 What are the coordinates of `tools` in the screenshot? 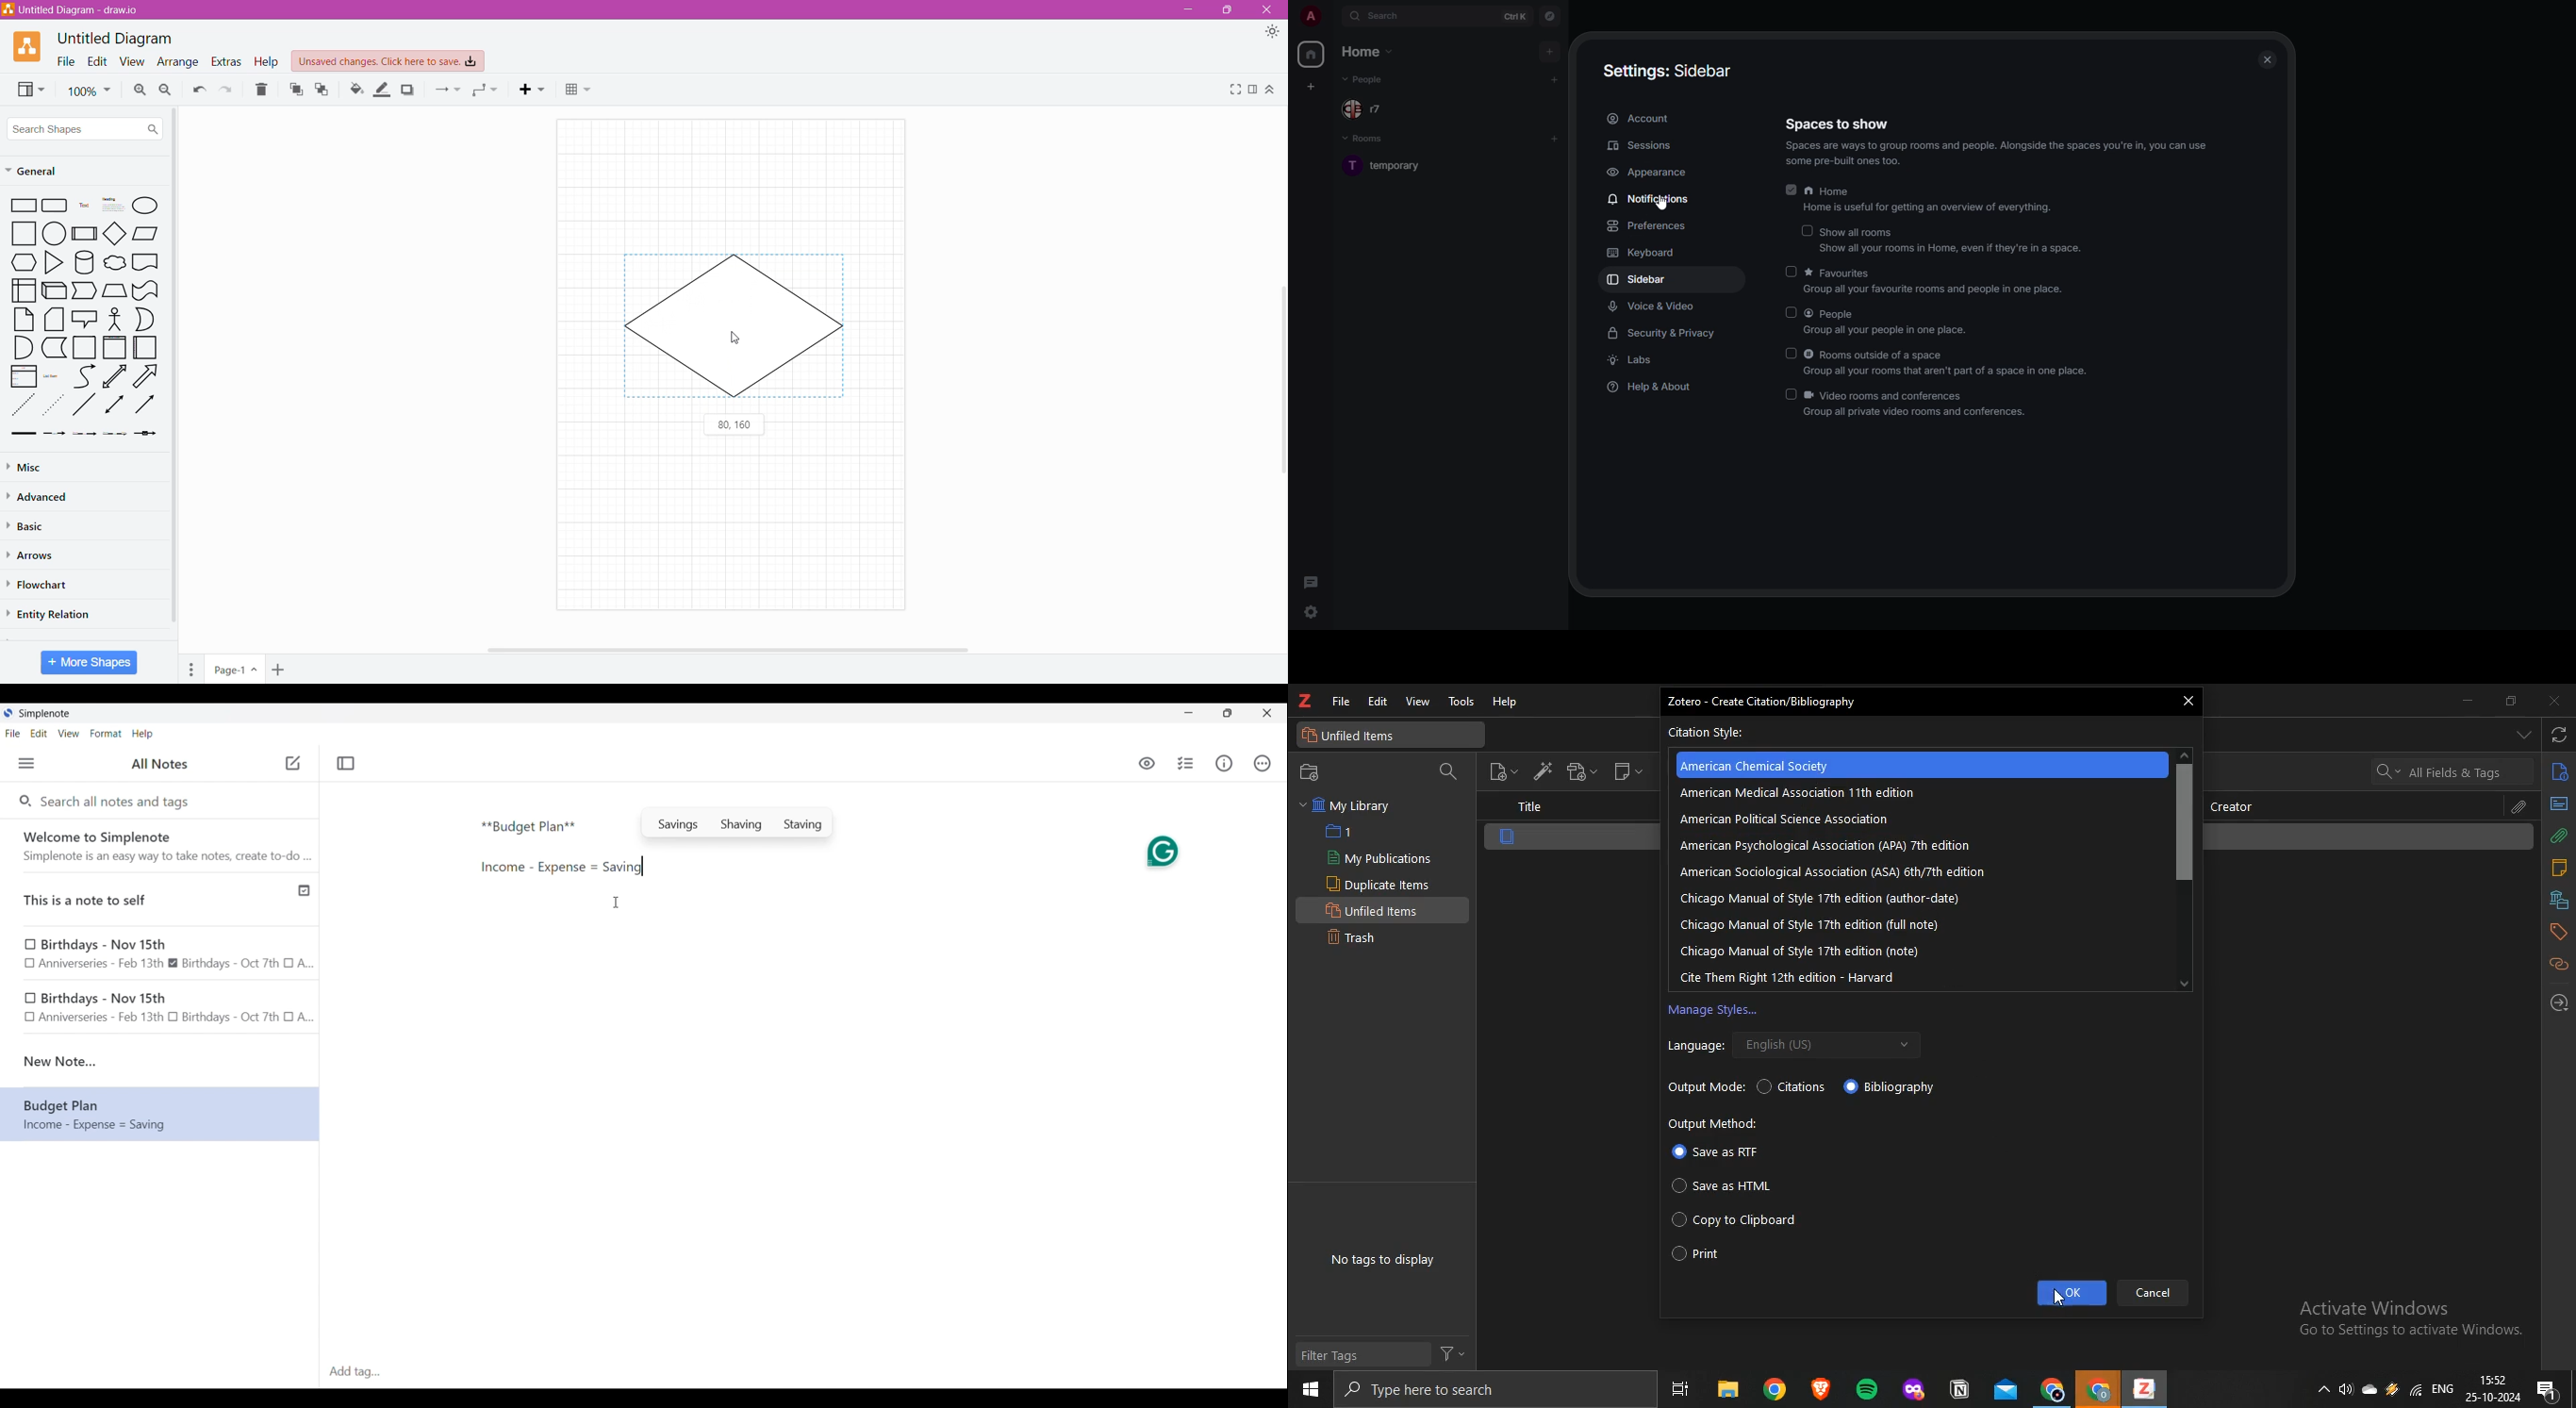 It's located at (1462, 704).